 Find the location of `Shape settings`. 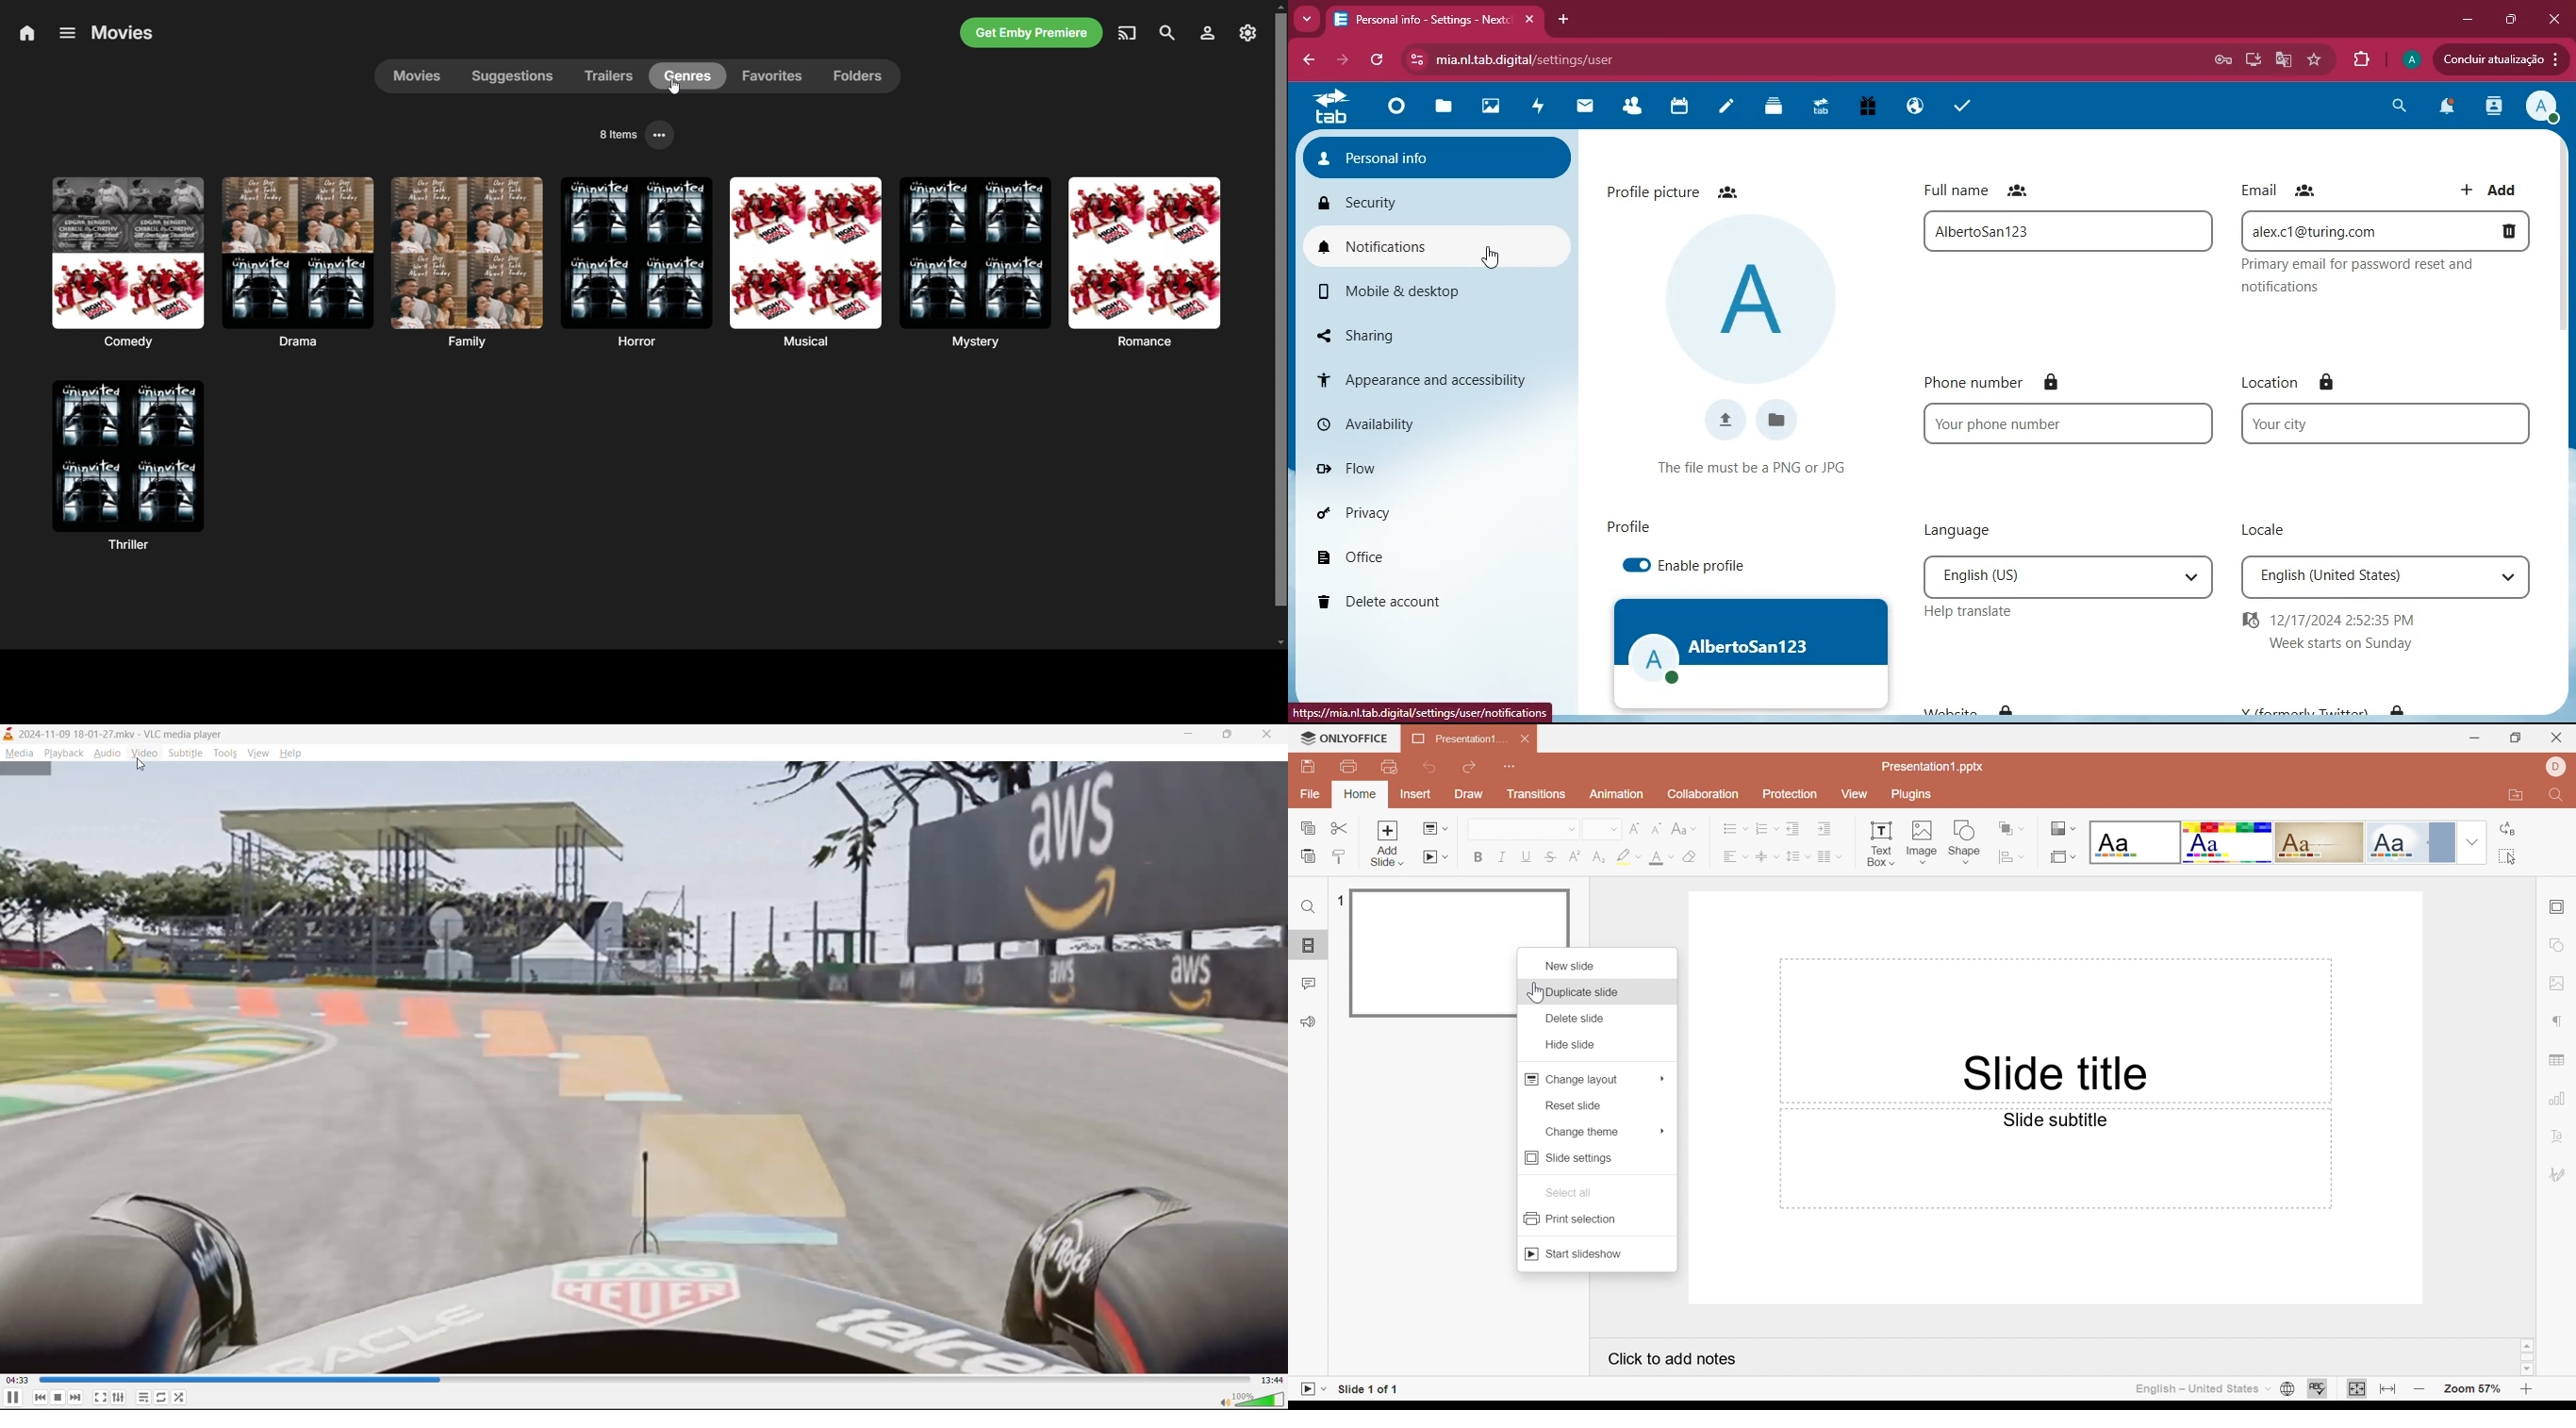

Shape settings is located at coordinates (2557, 944).